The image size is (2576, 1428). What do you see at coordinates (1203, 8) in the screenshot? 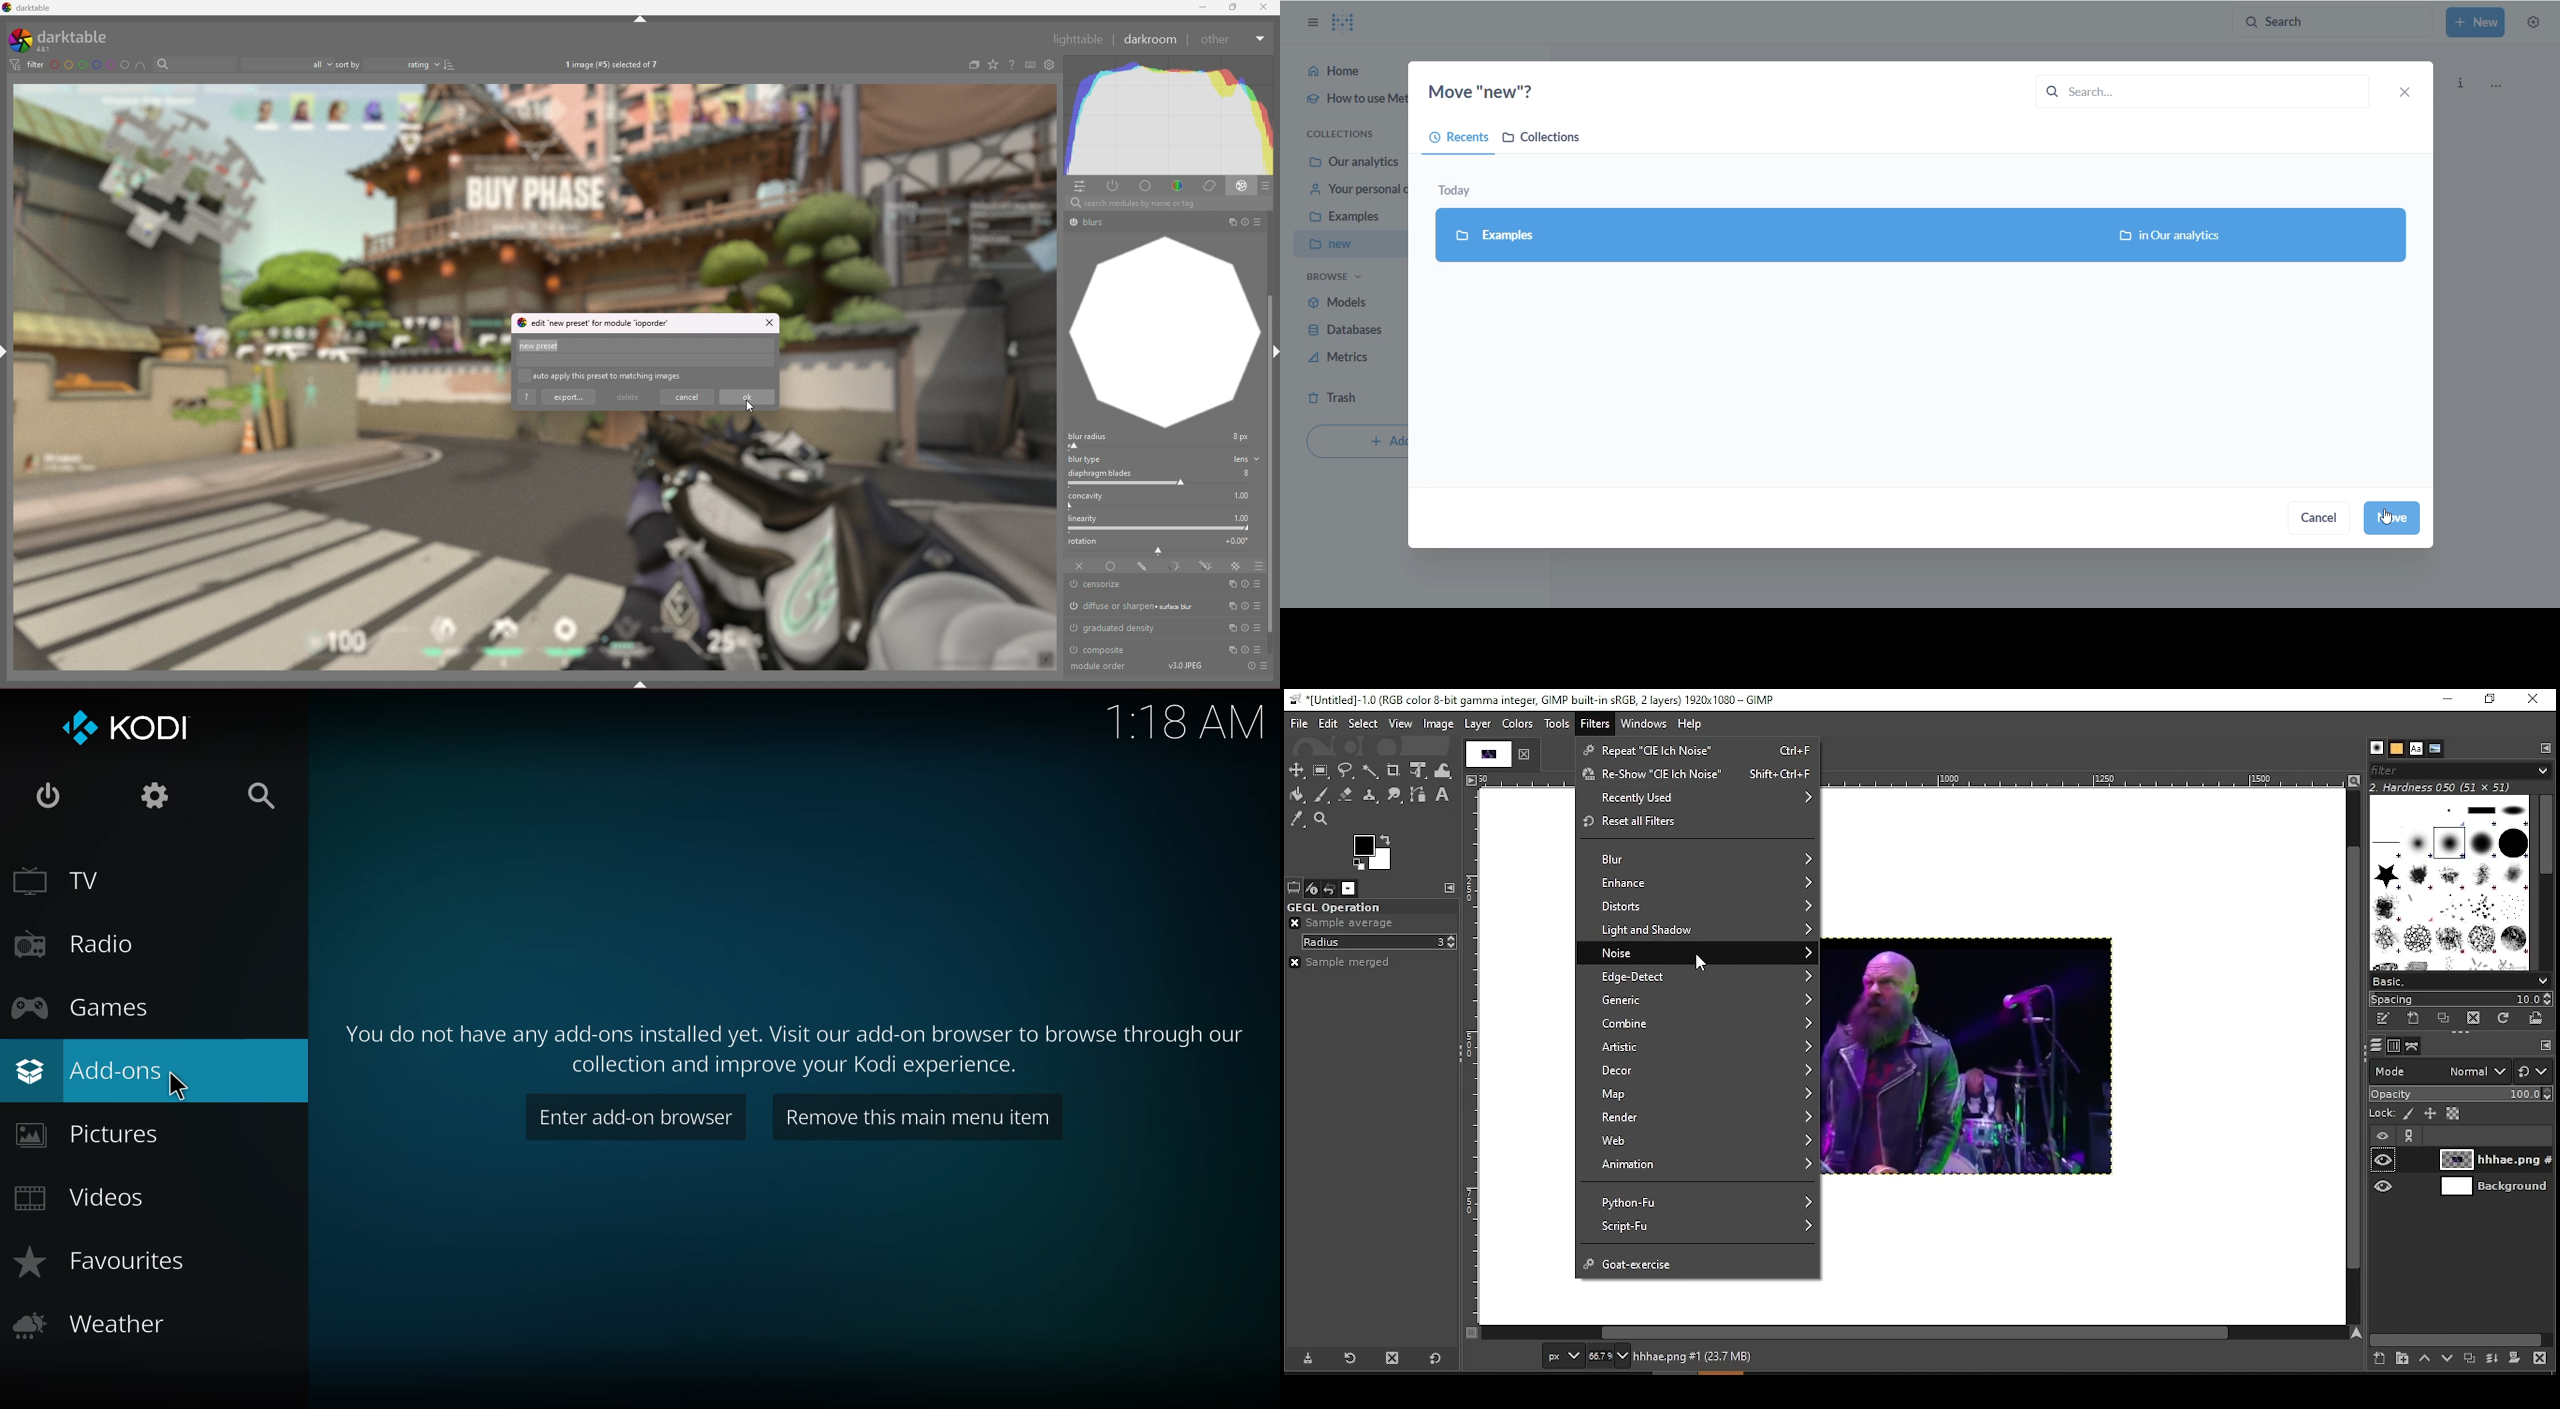
I see `minimize` at bounding box center [1203, 8].